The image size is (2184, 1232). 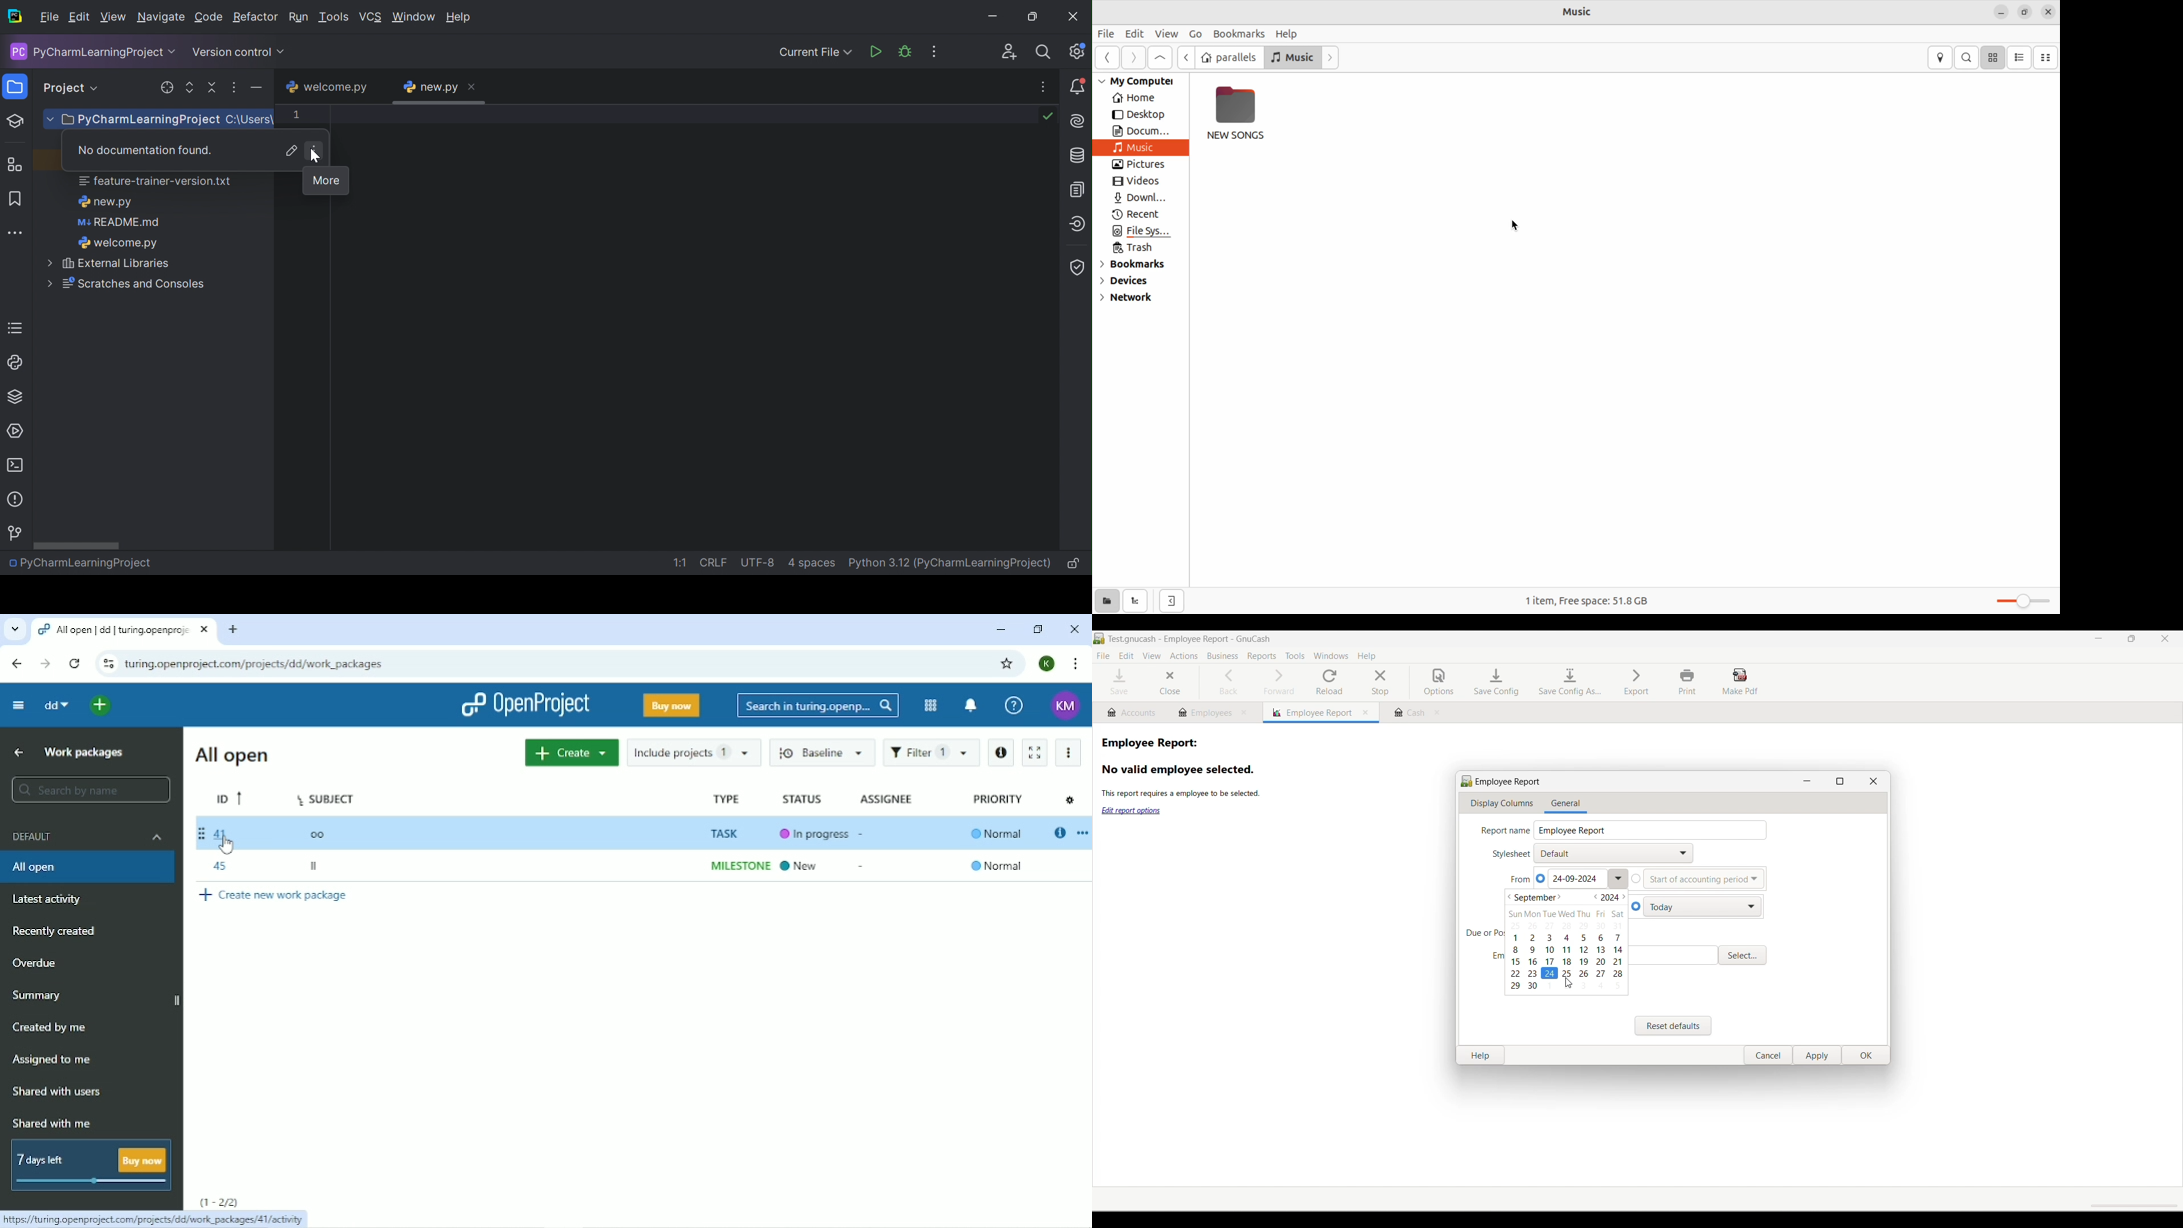 I want to click on collapse all, so click(x=211, y=88).